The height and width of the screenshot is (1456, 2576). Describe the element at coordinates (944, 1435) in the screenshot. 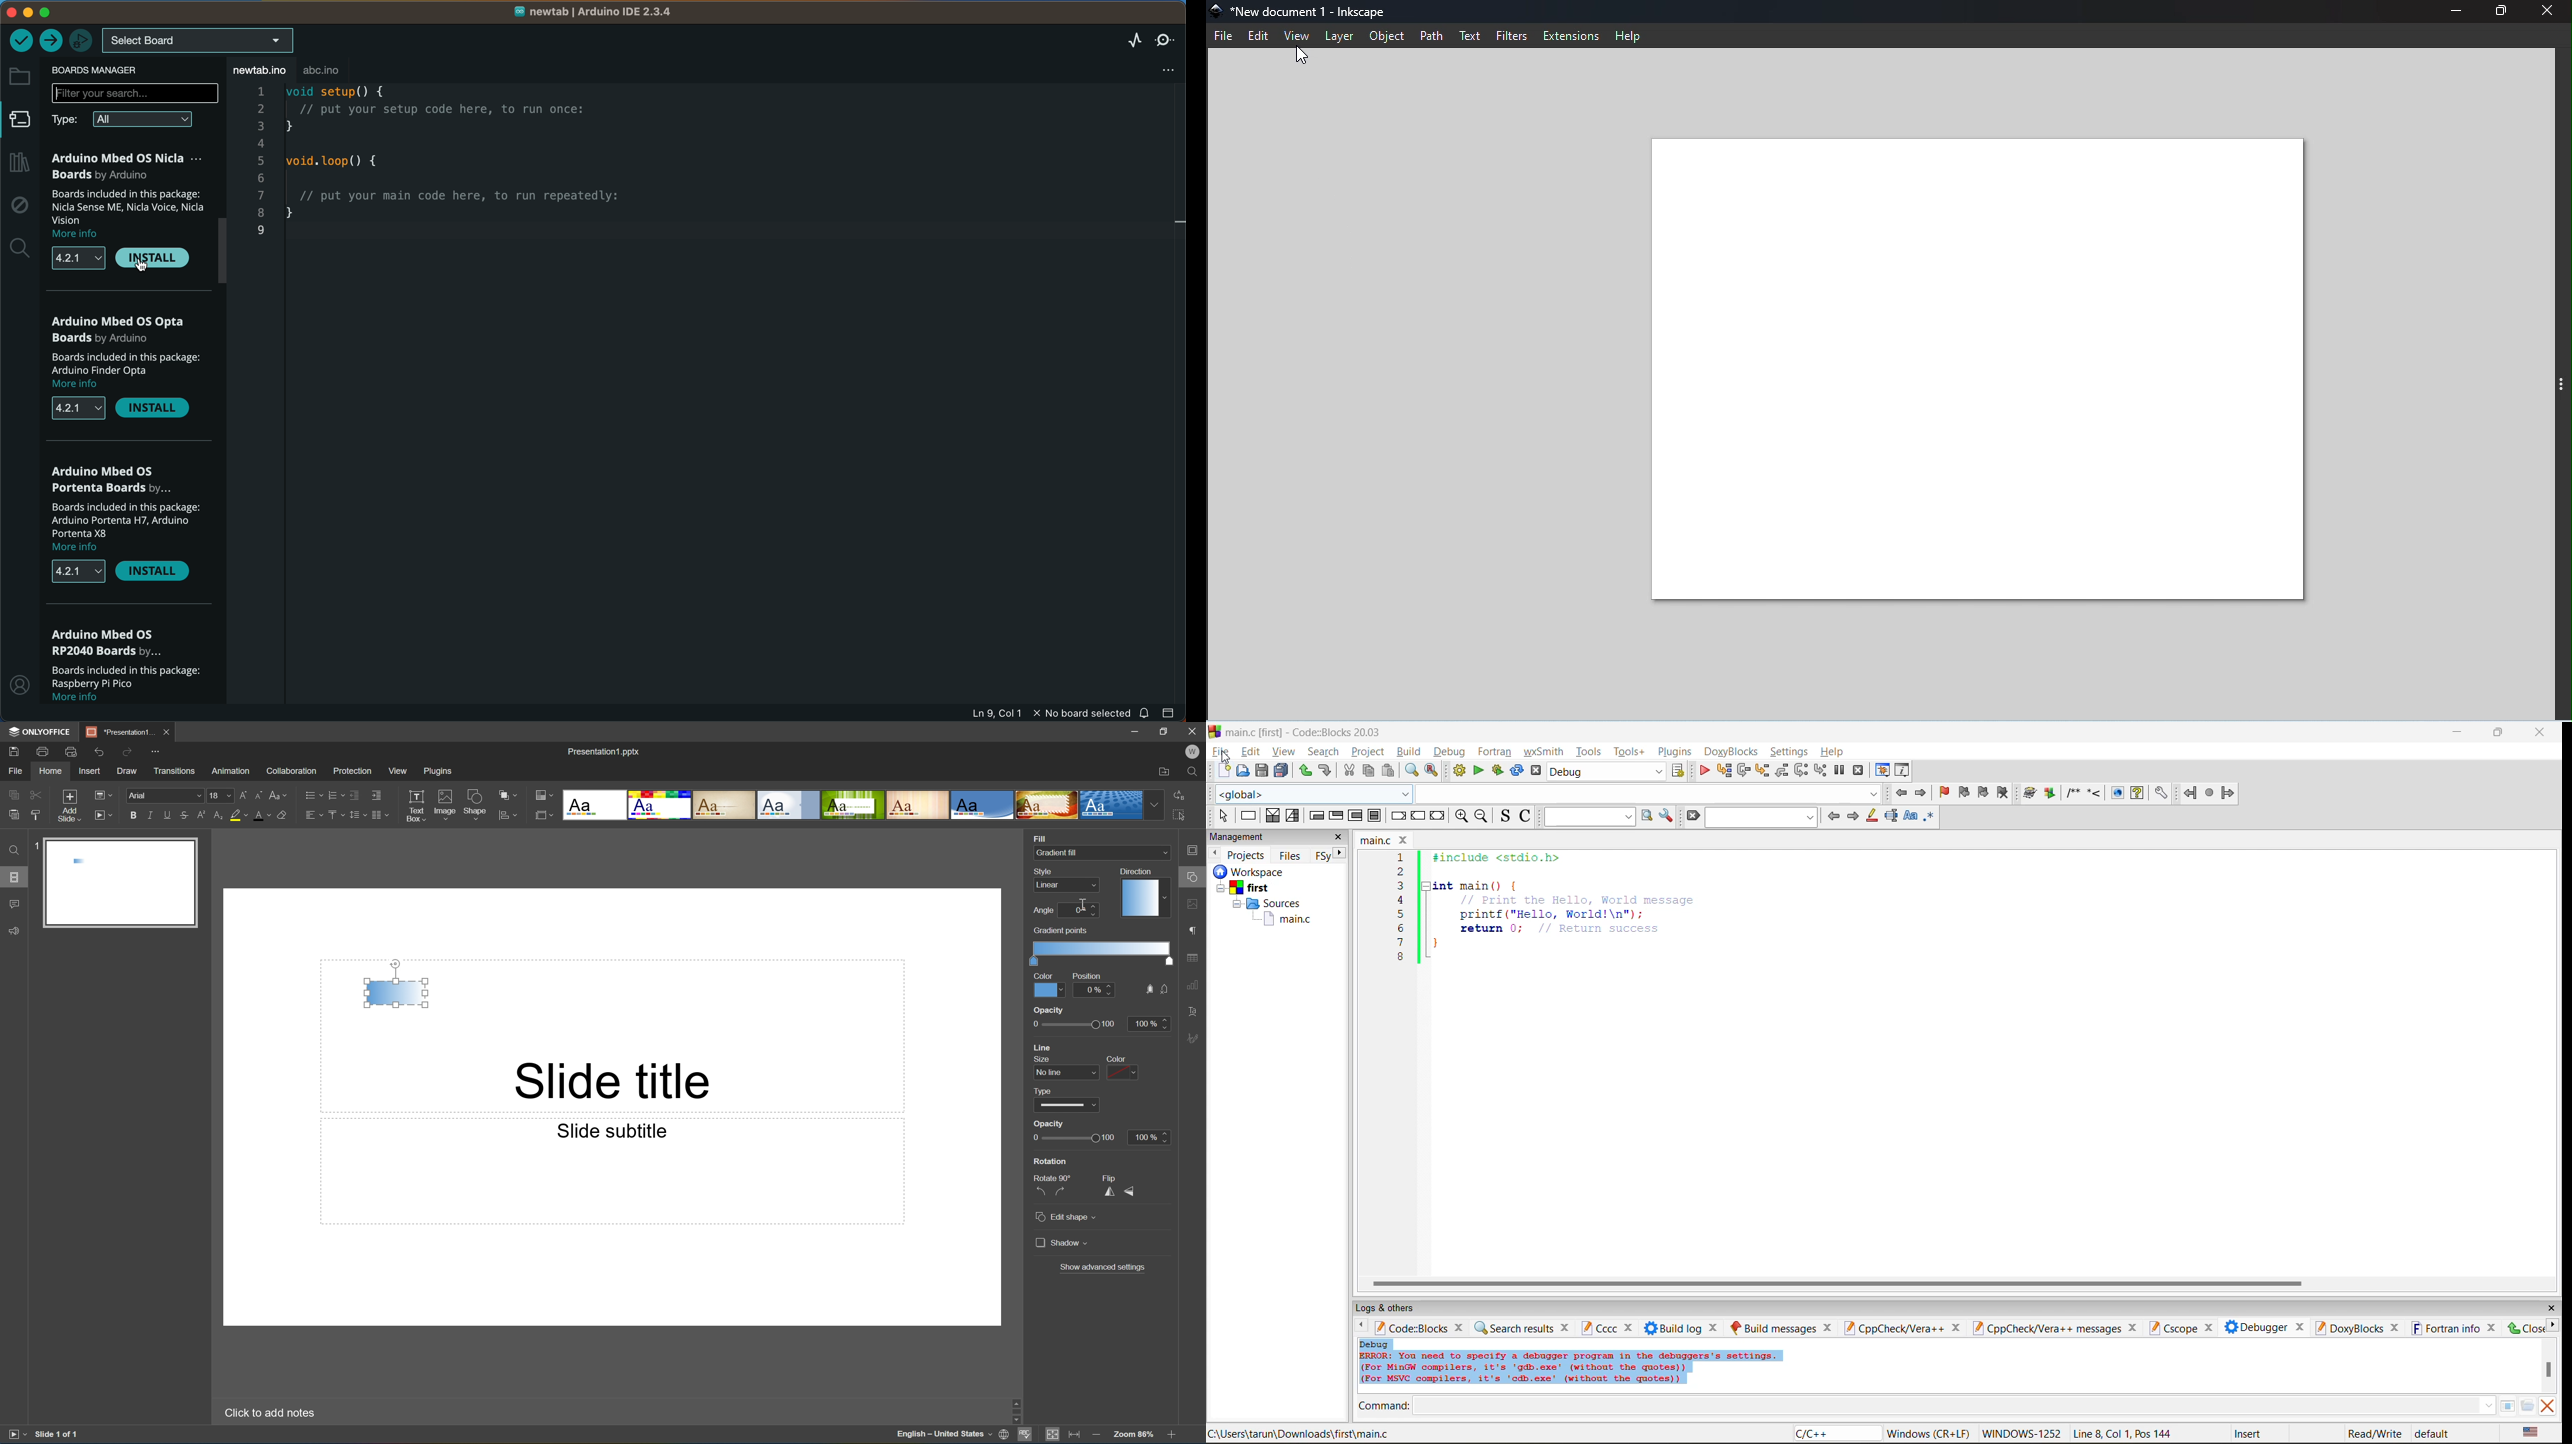

I see `English - United States` at that location.